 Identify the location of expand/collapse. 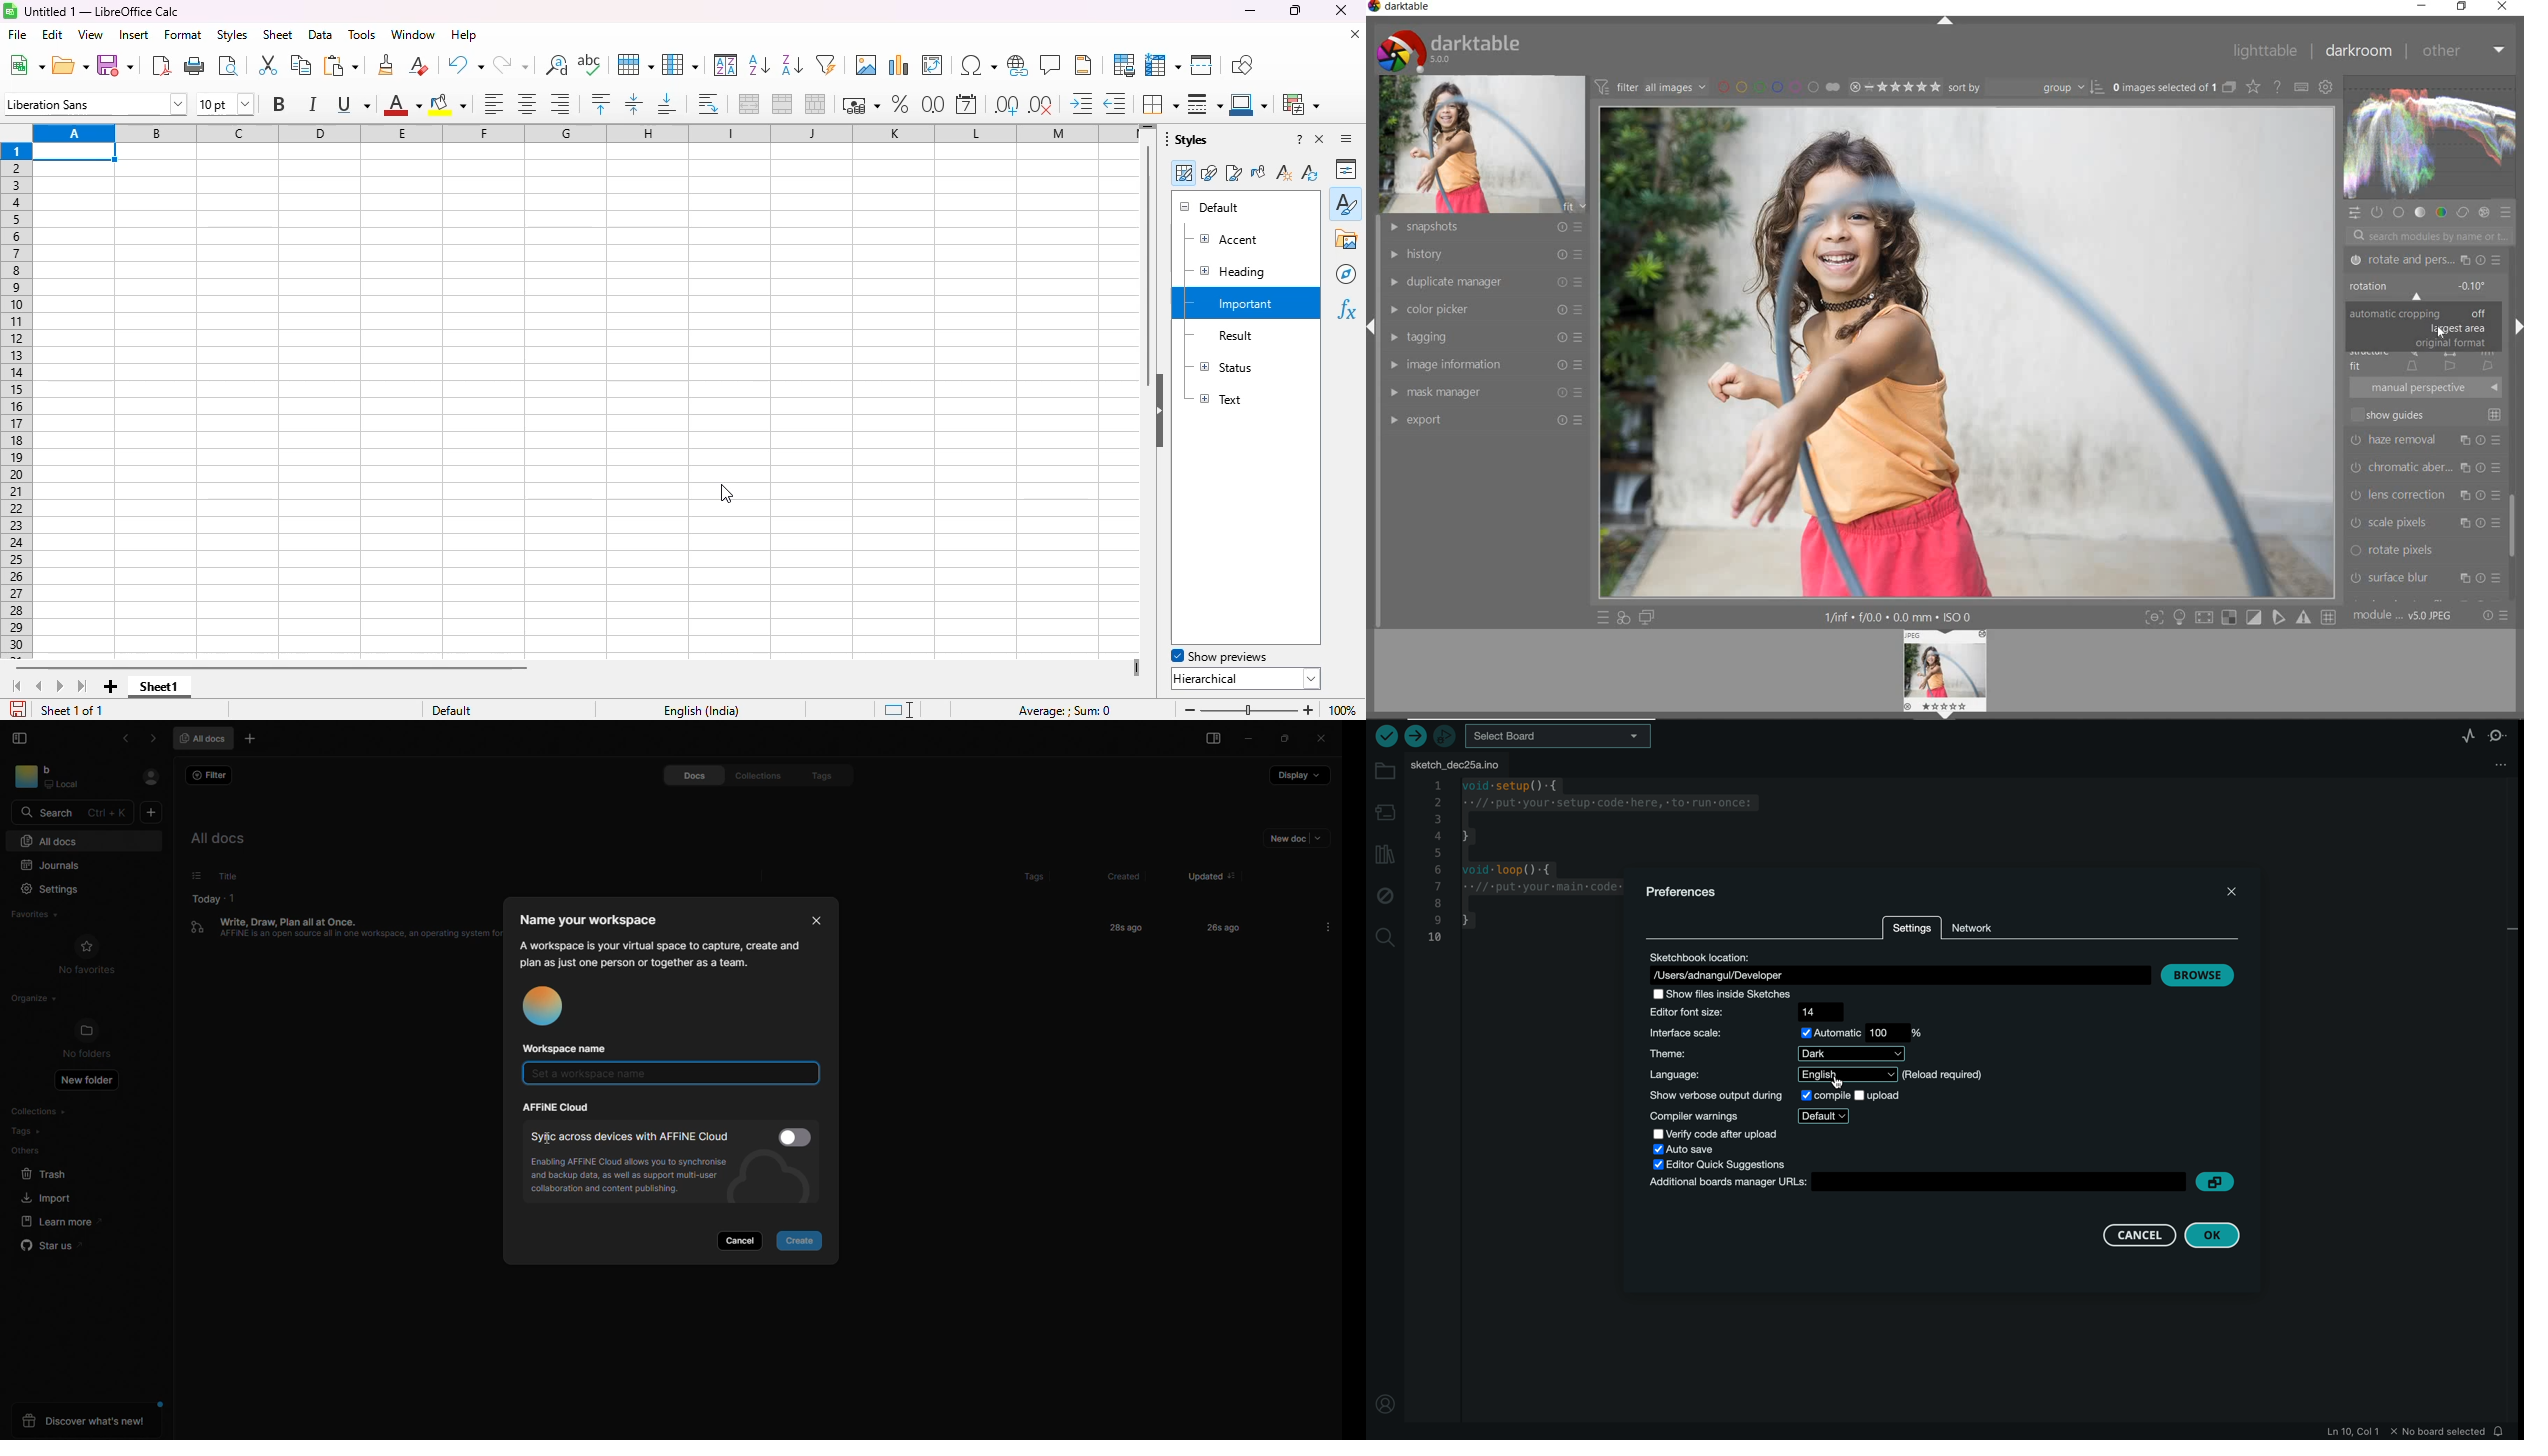
(1944, 22).